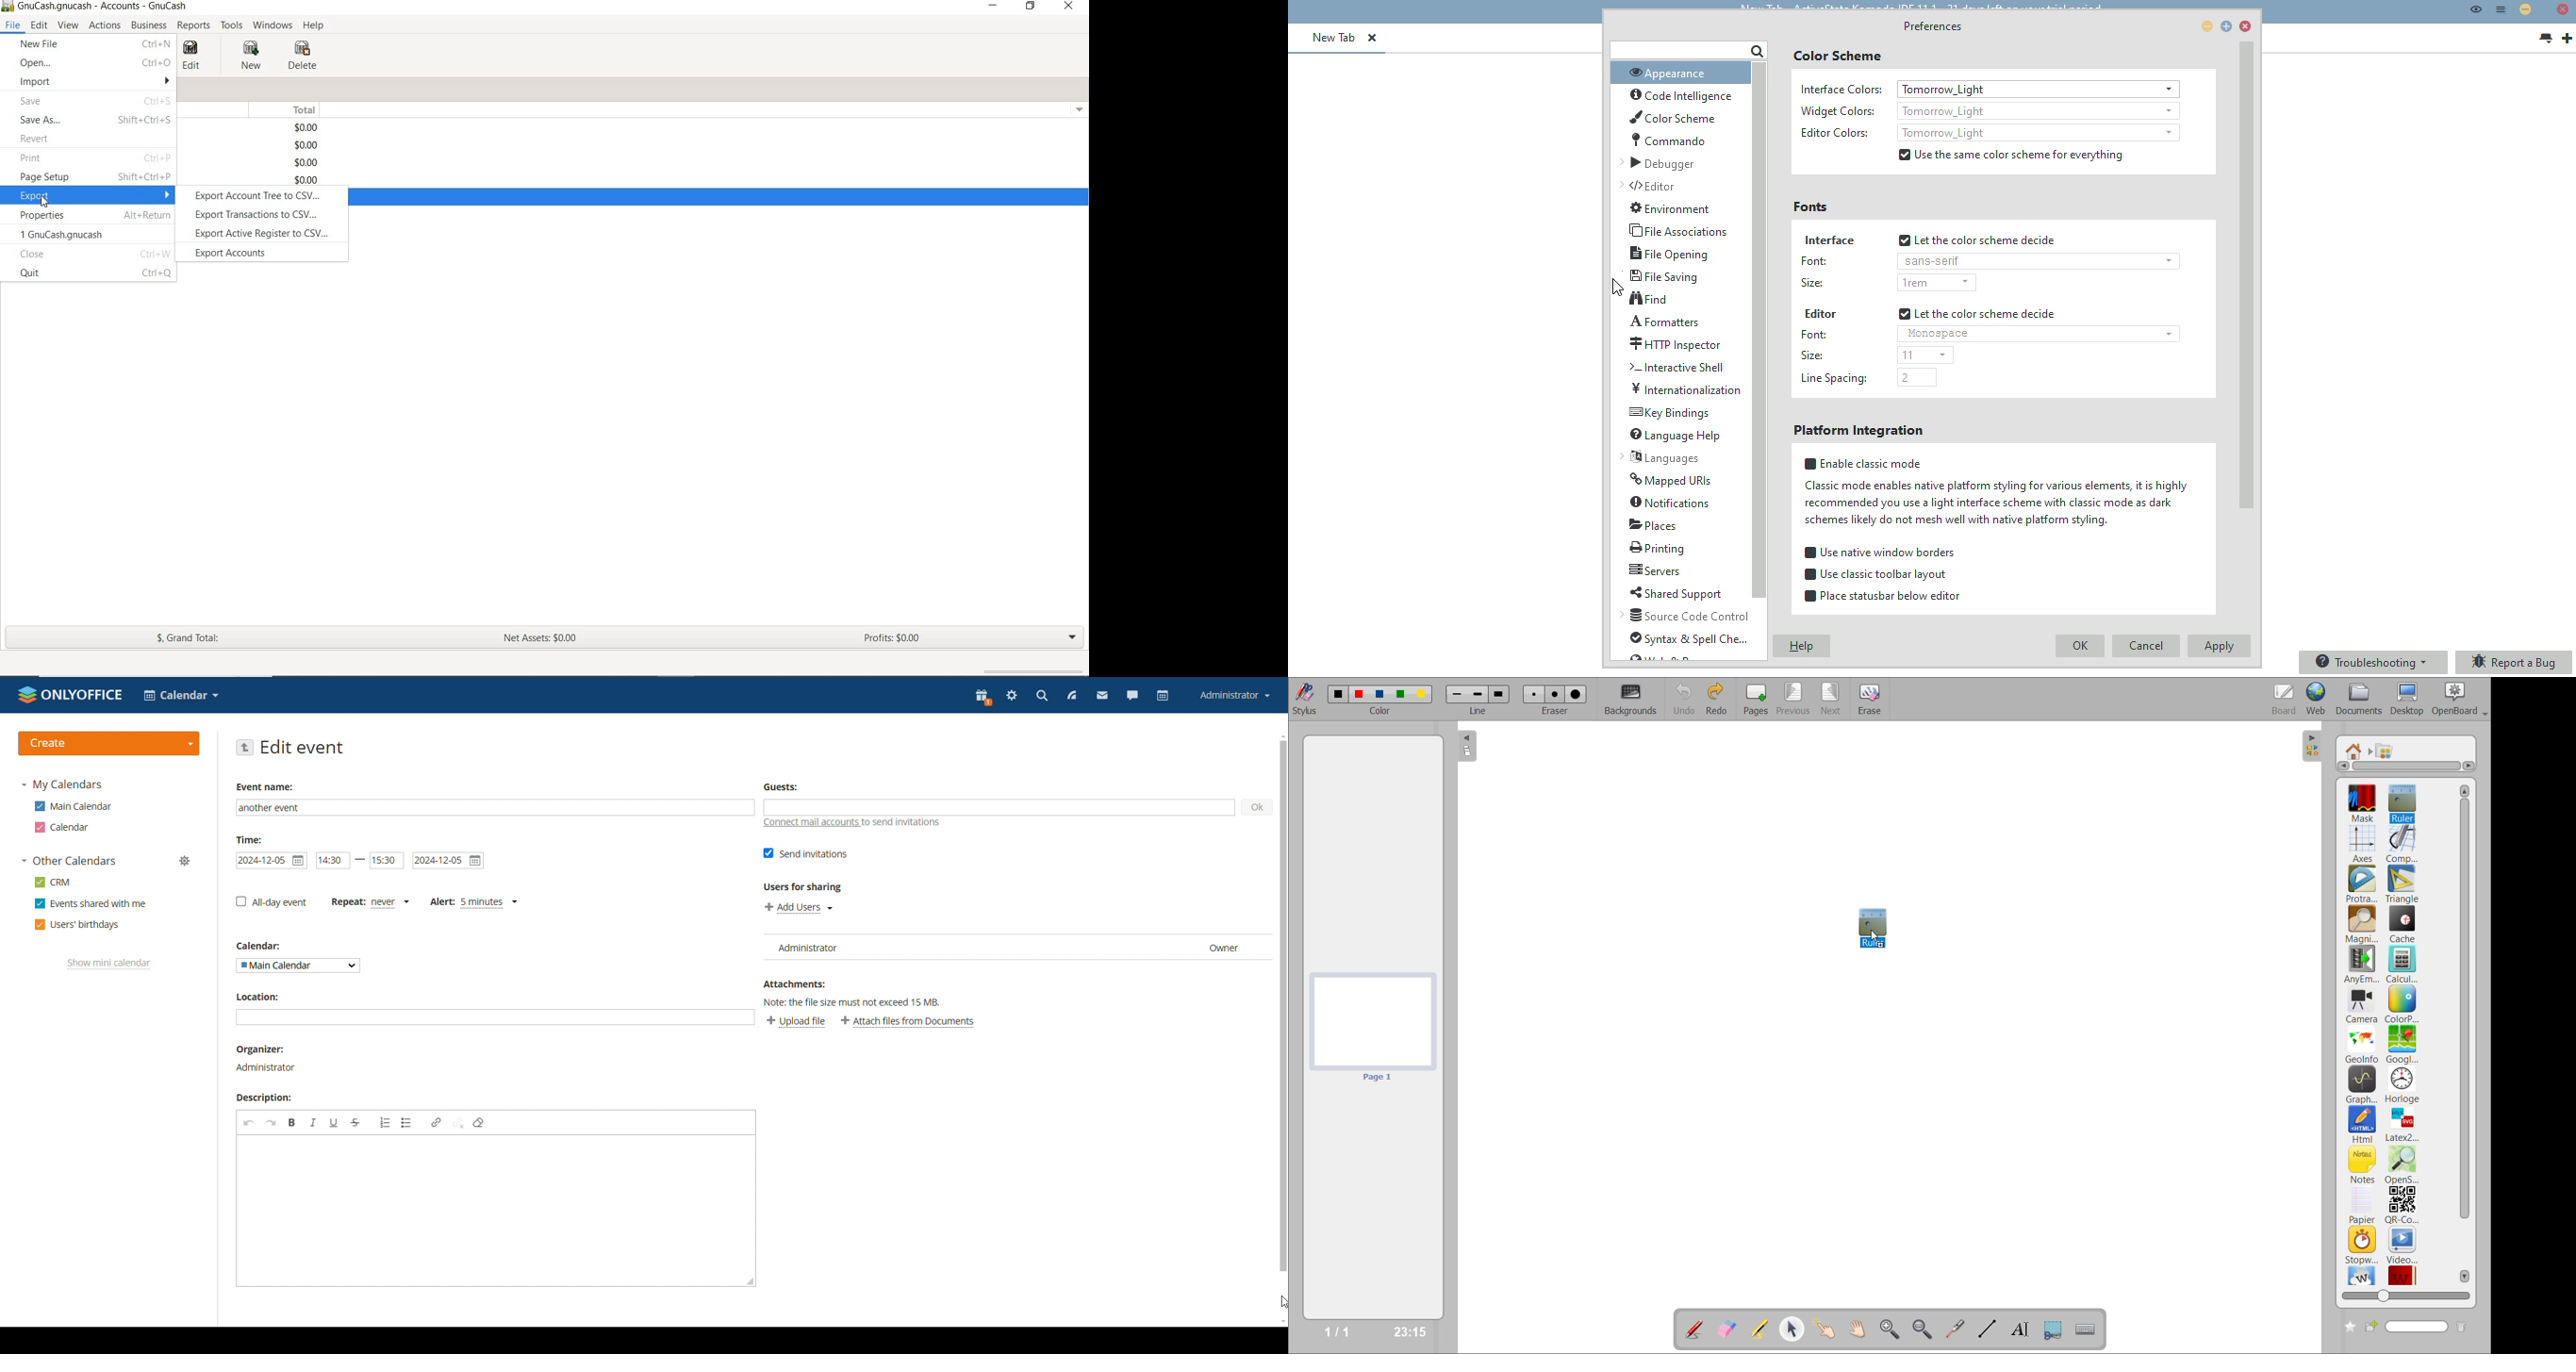 This screenshot has width=2576, height=1372. Describe the element at coordinates (2403, 1205) in the screenshot. I see `qr code` at that location.